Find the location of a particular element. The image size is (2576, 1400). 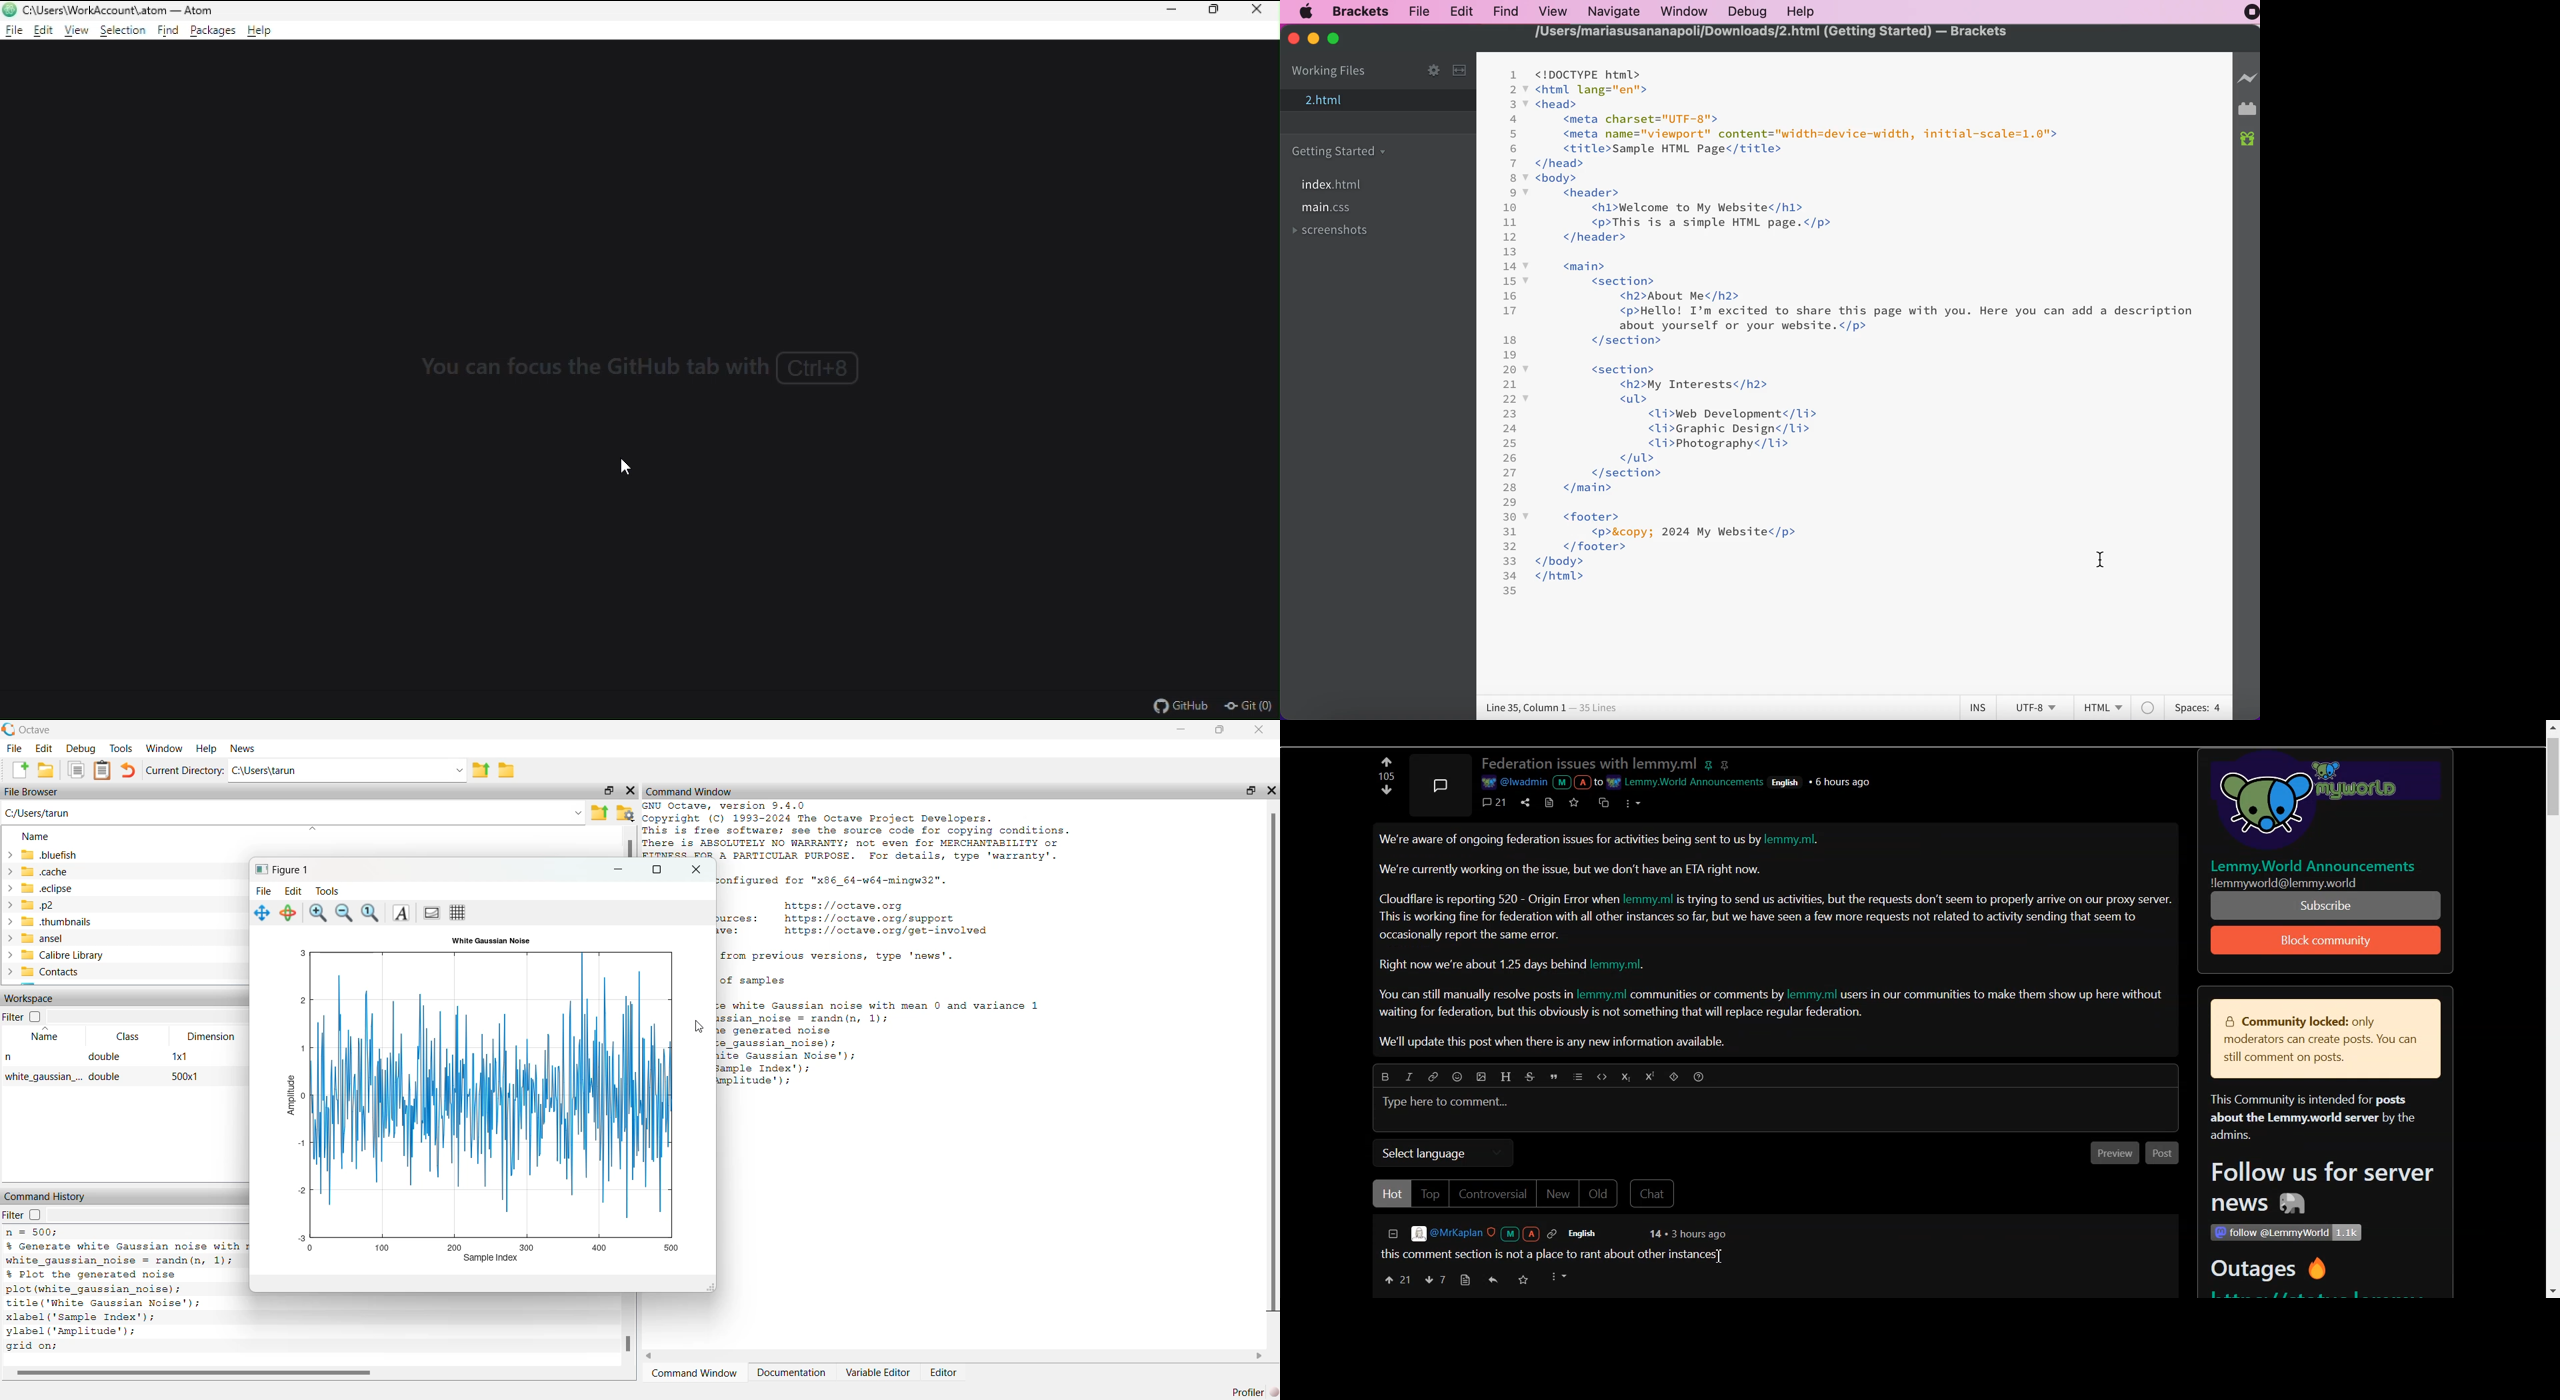

code fold is located at coordinates (1526, 369).